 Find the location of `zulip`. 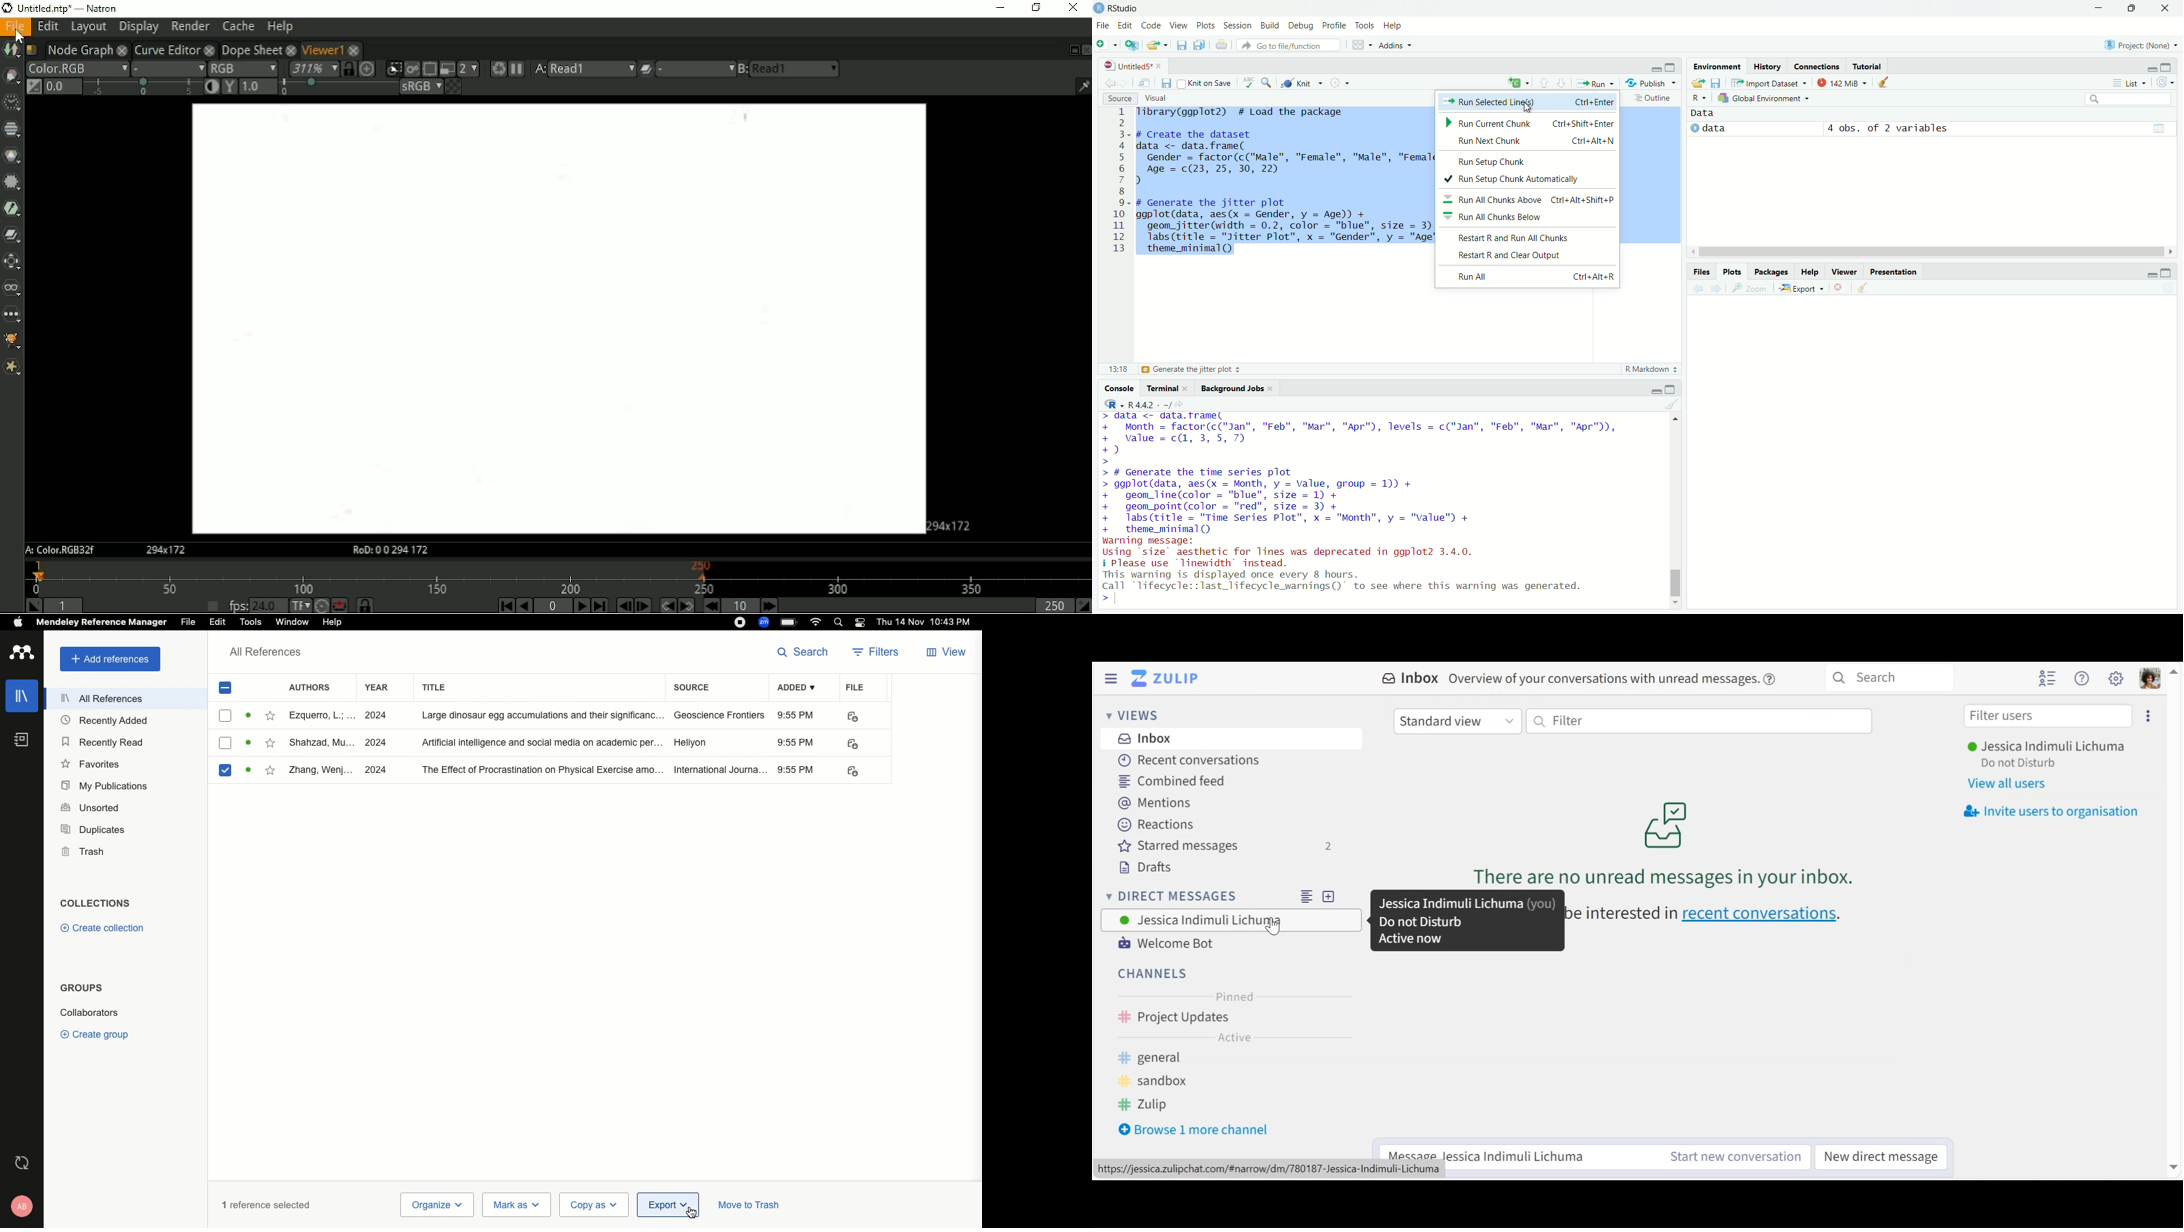

zulip is located at coordinates (1144, 1105).